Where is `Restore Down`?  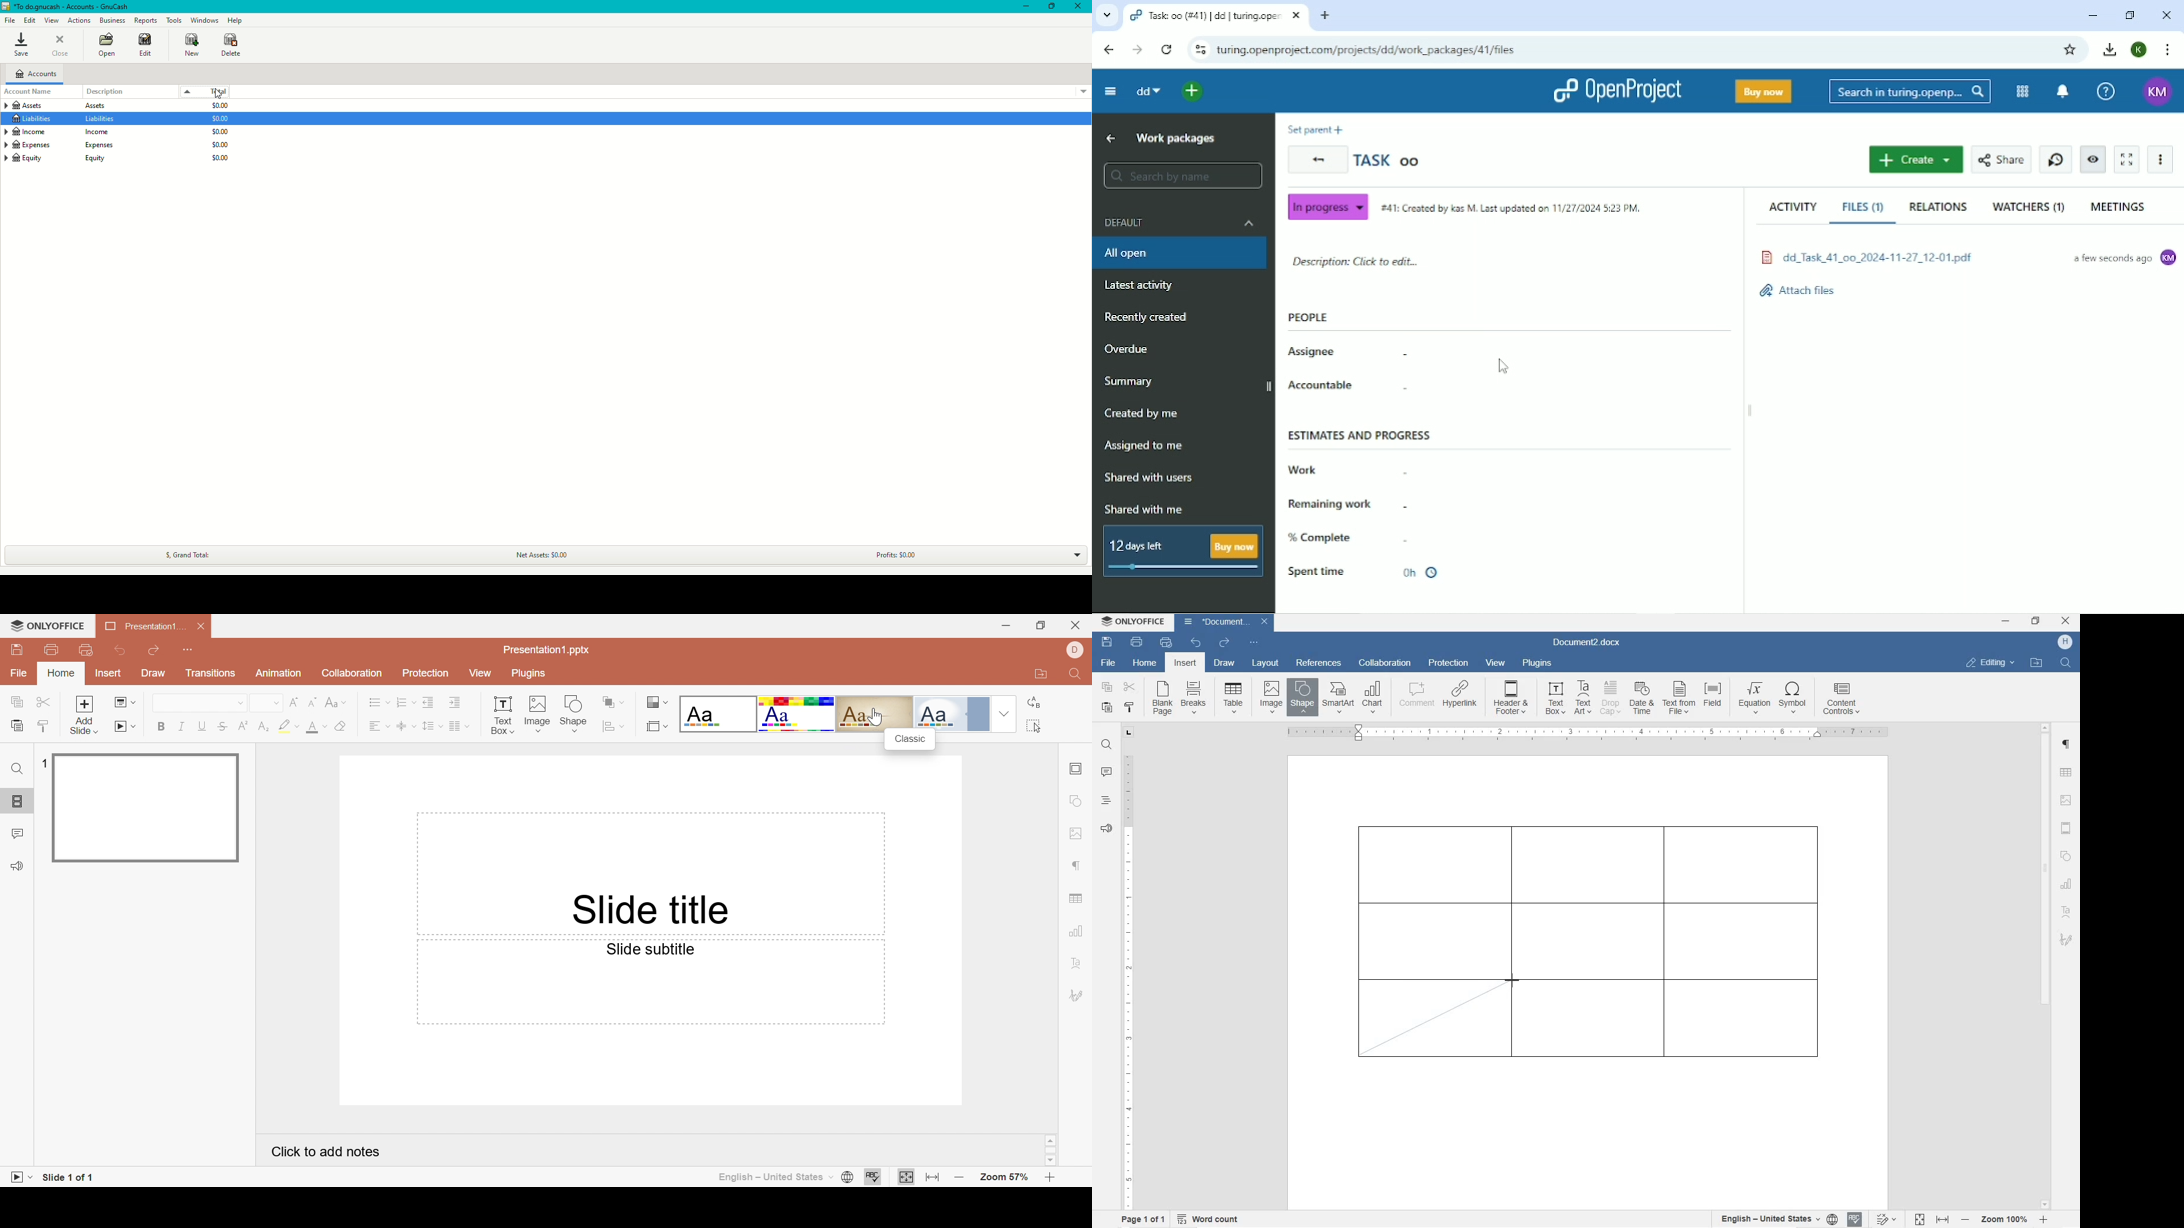
Restore Down is located at coordinates (1041, 625).